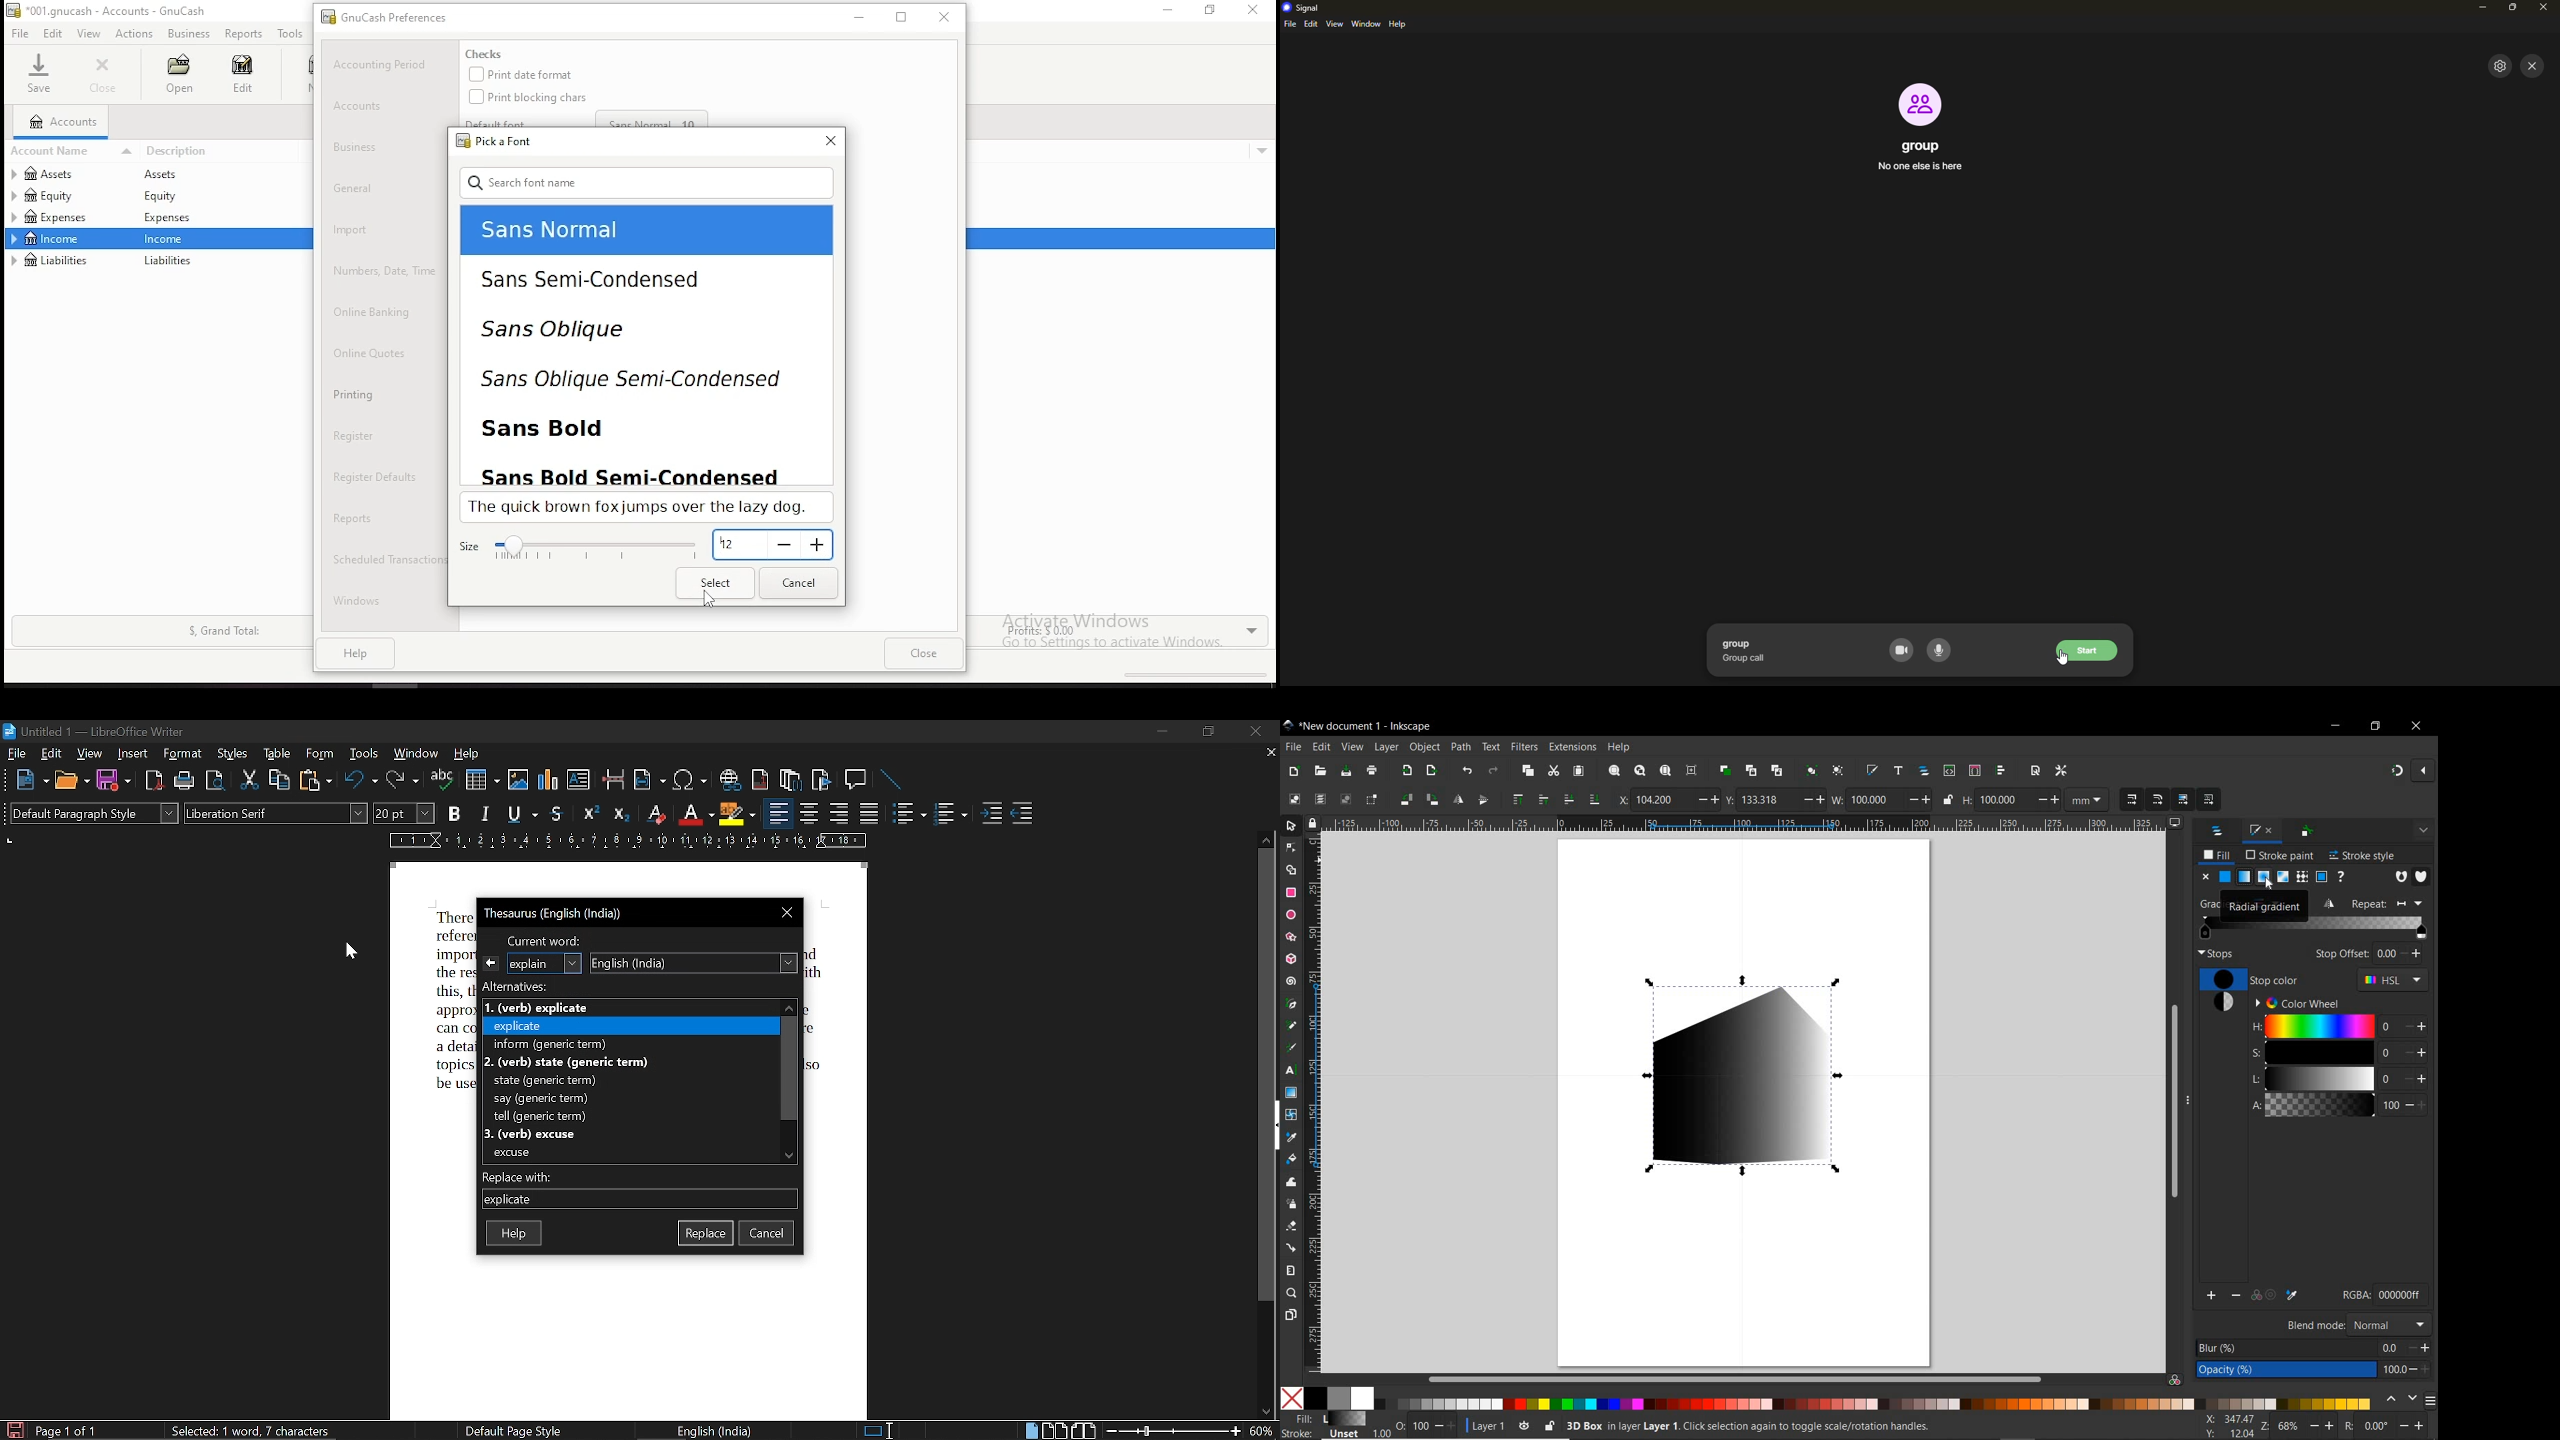  I want to click on PAINT BUCKET TOOL, so click(1290, 1159).